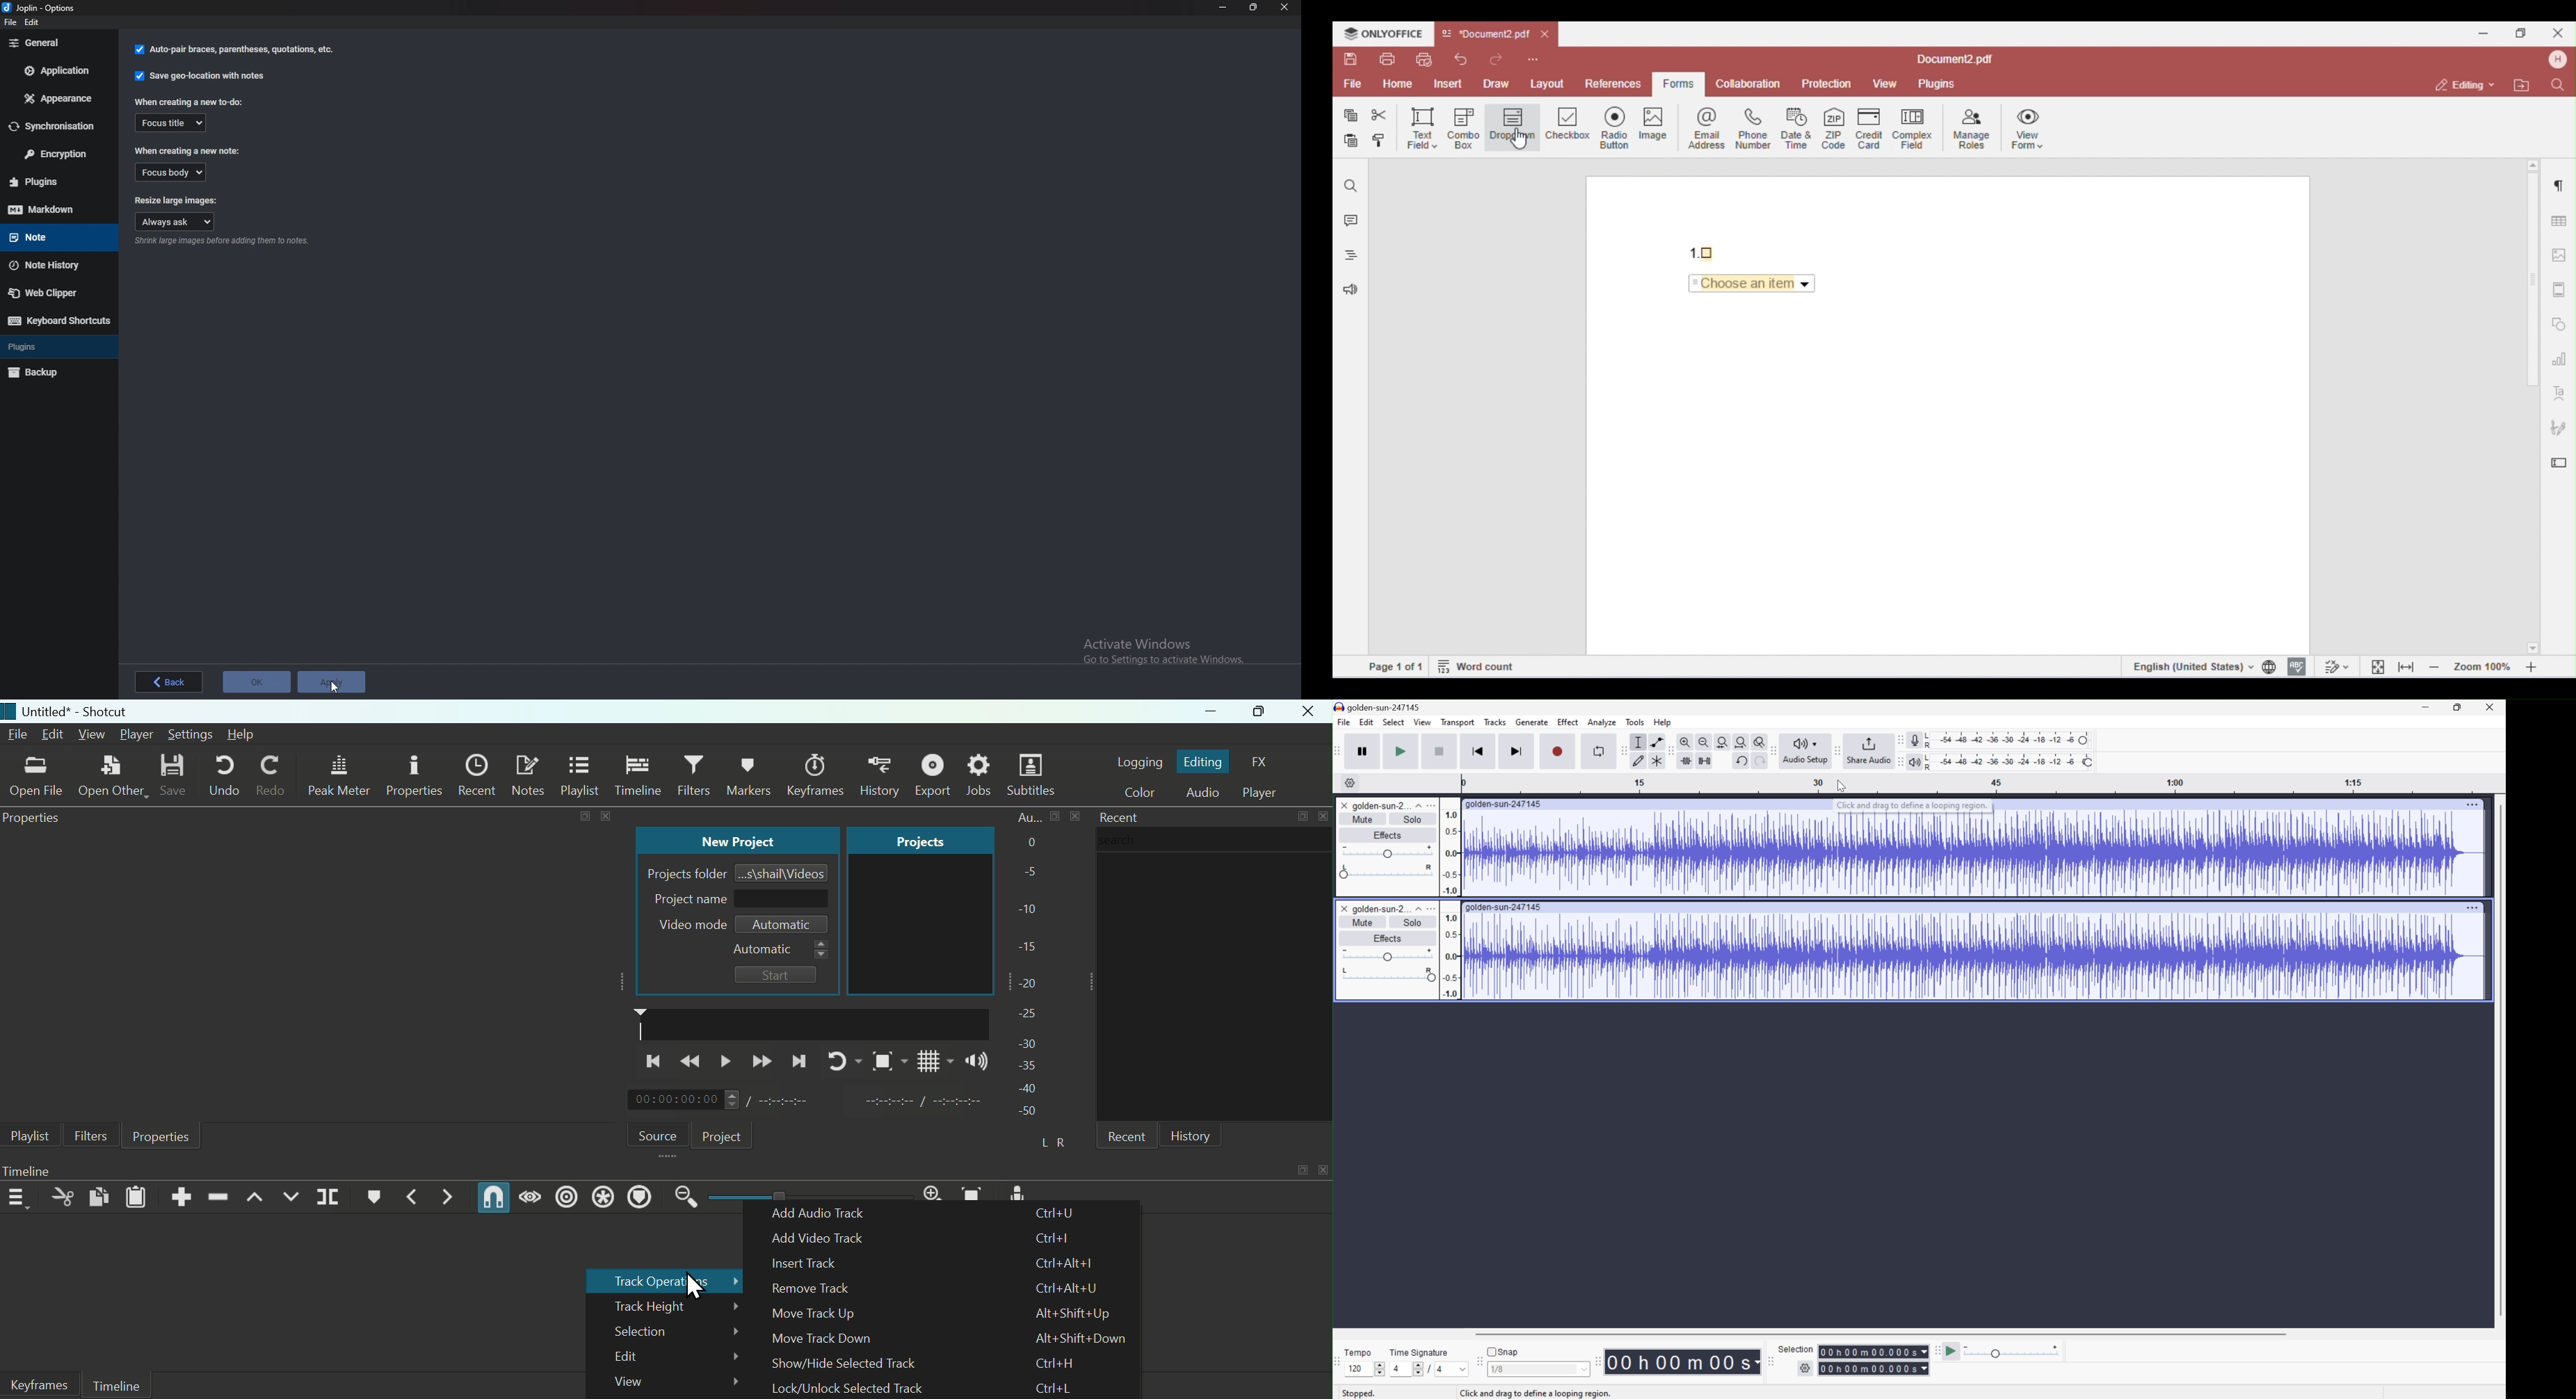  What do you see at coordinates (1205, 761) in the screenshot?
I see `Editing` at bounding box center [1205, 761].